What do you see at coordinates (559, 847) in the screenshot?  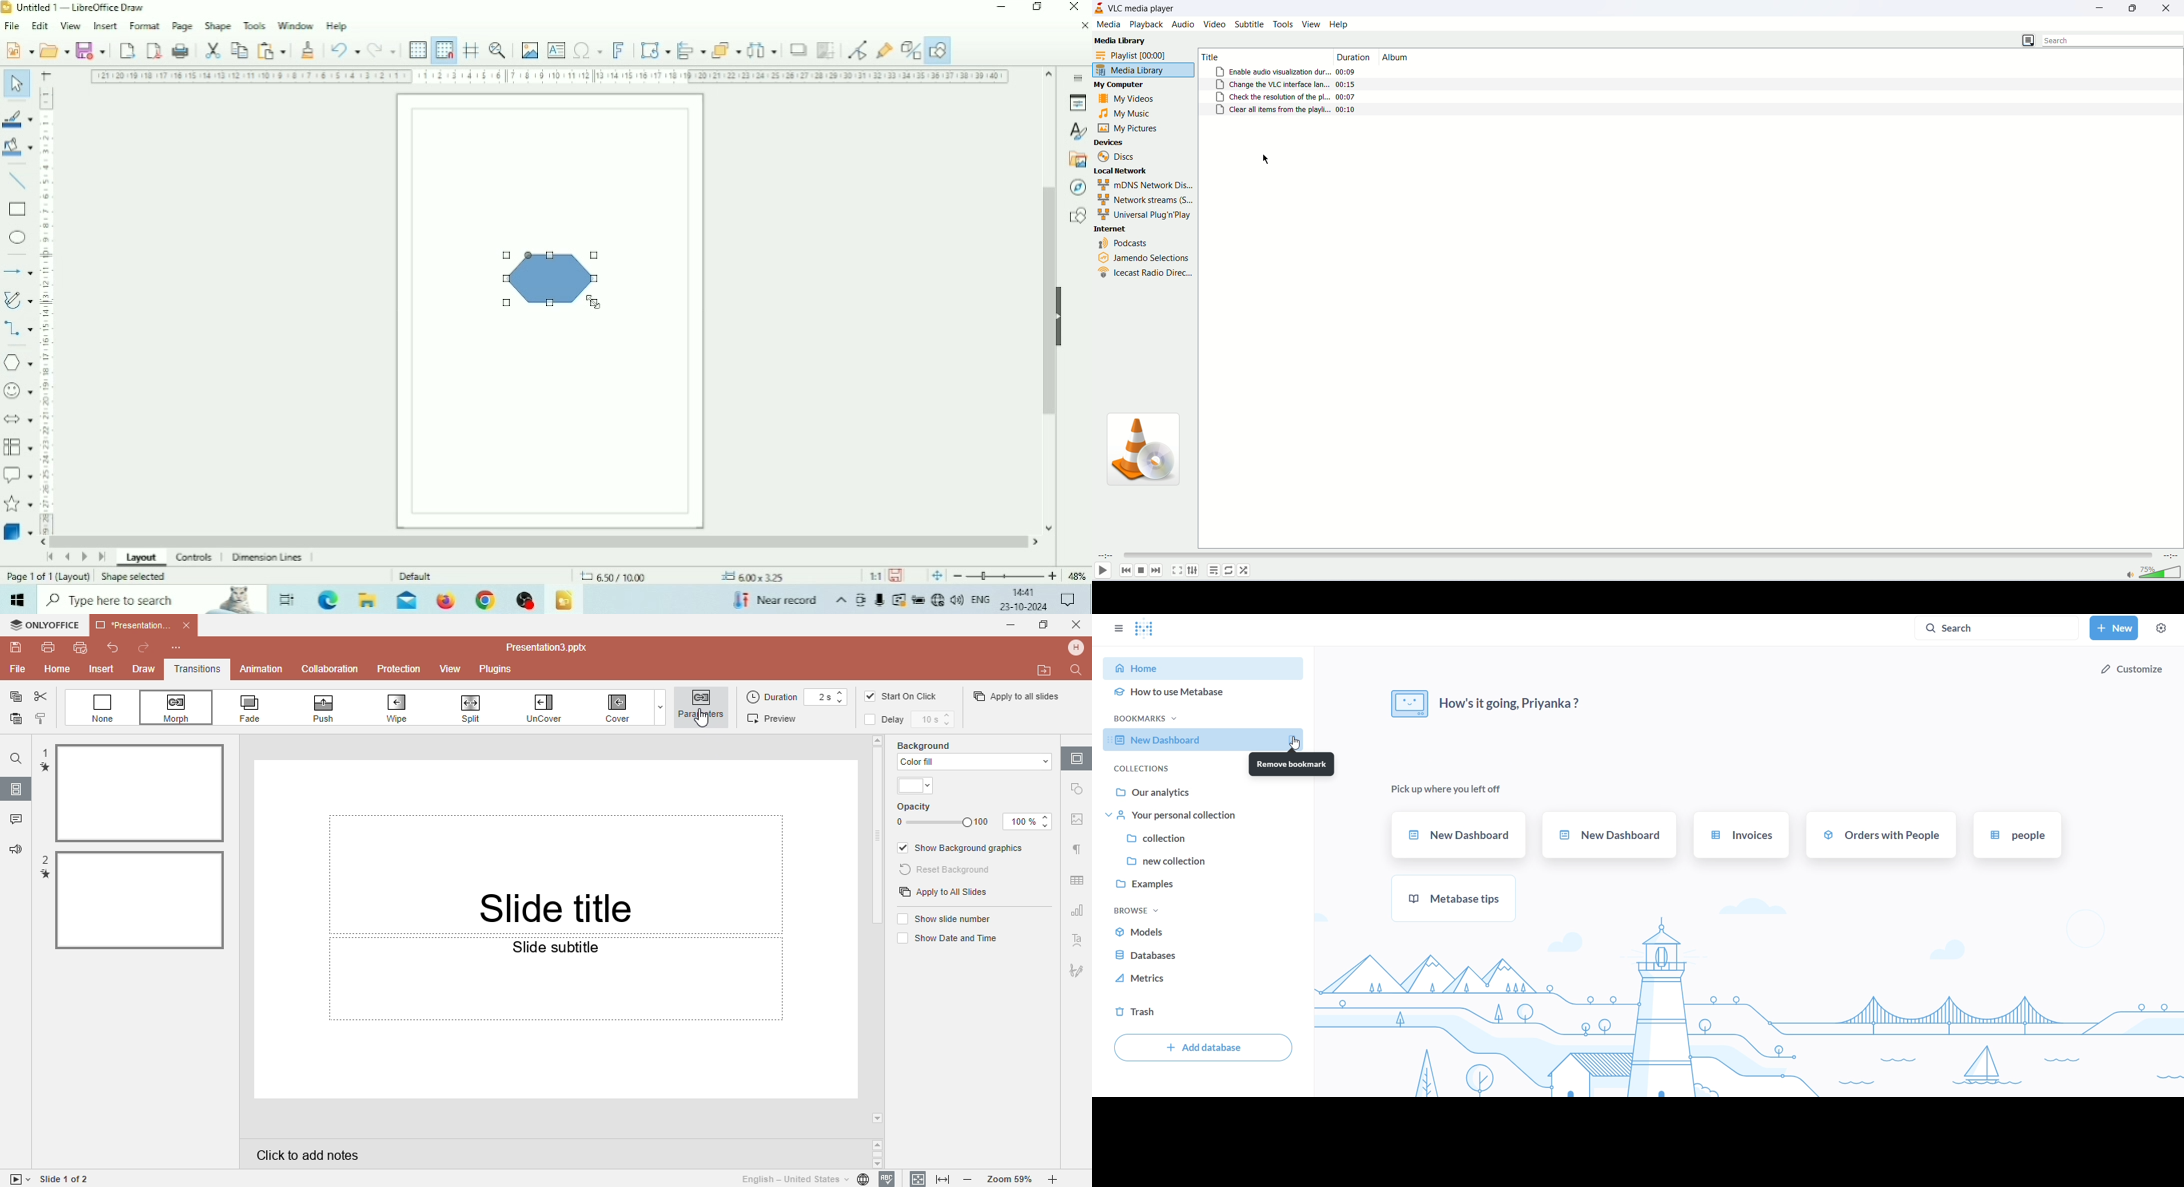 I see `Slide tittle` at bounding box center [559, 847].